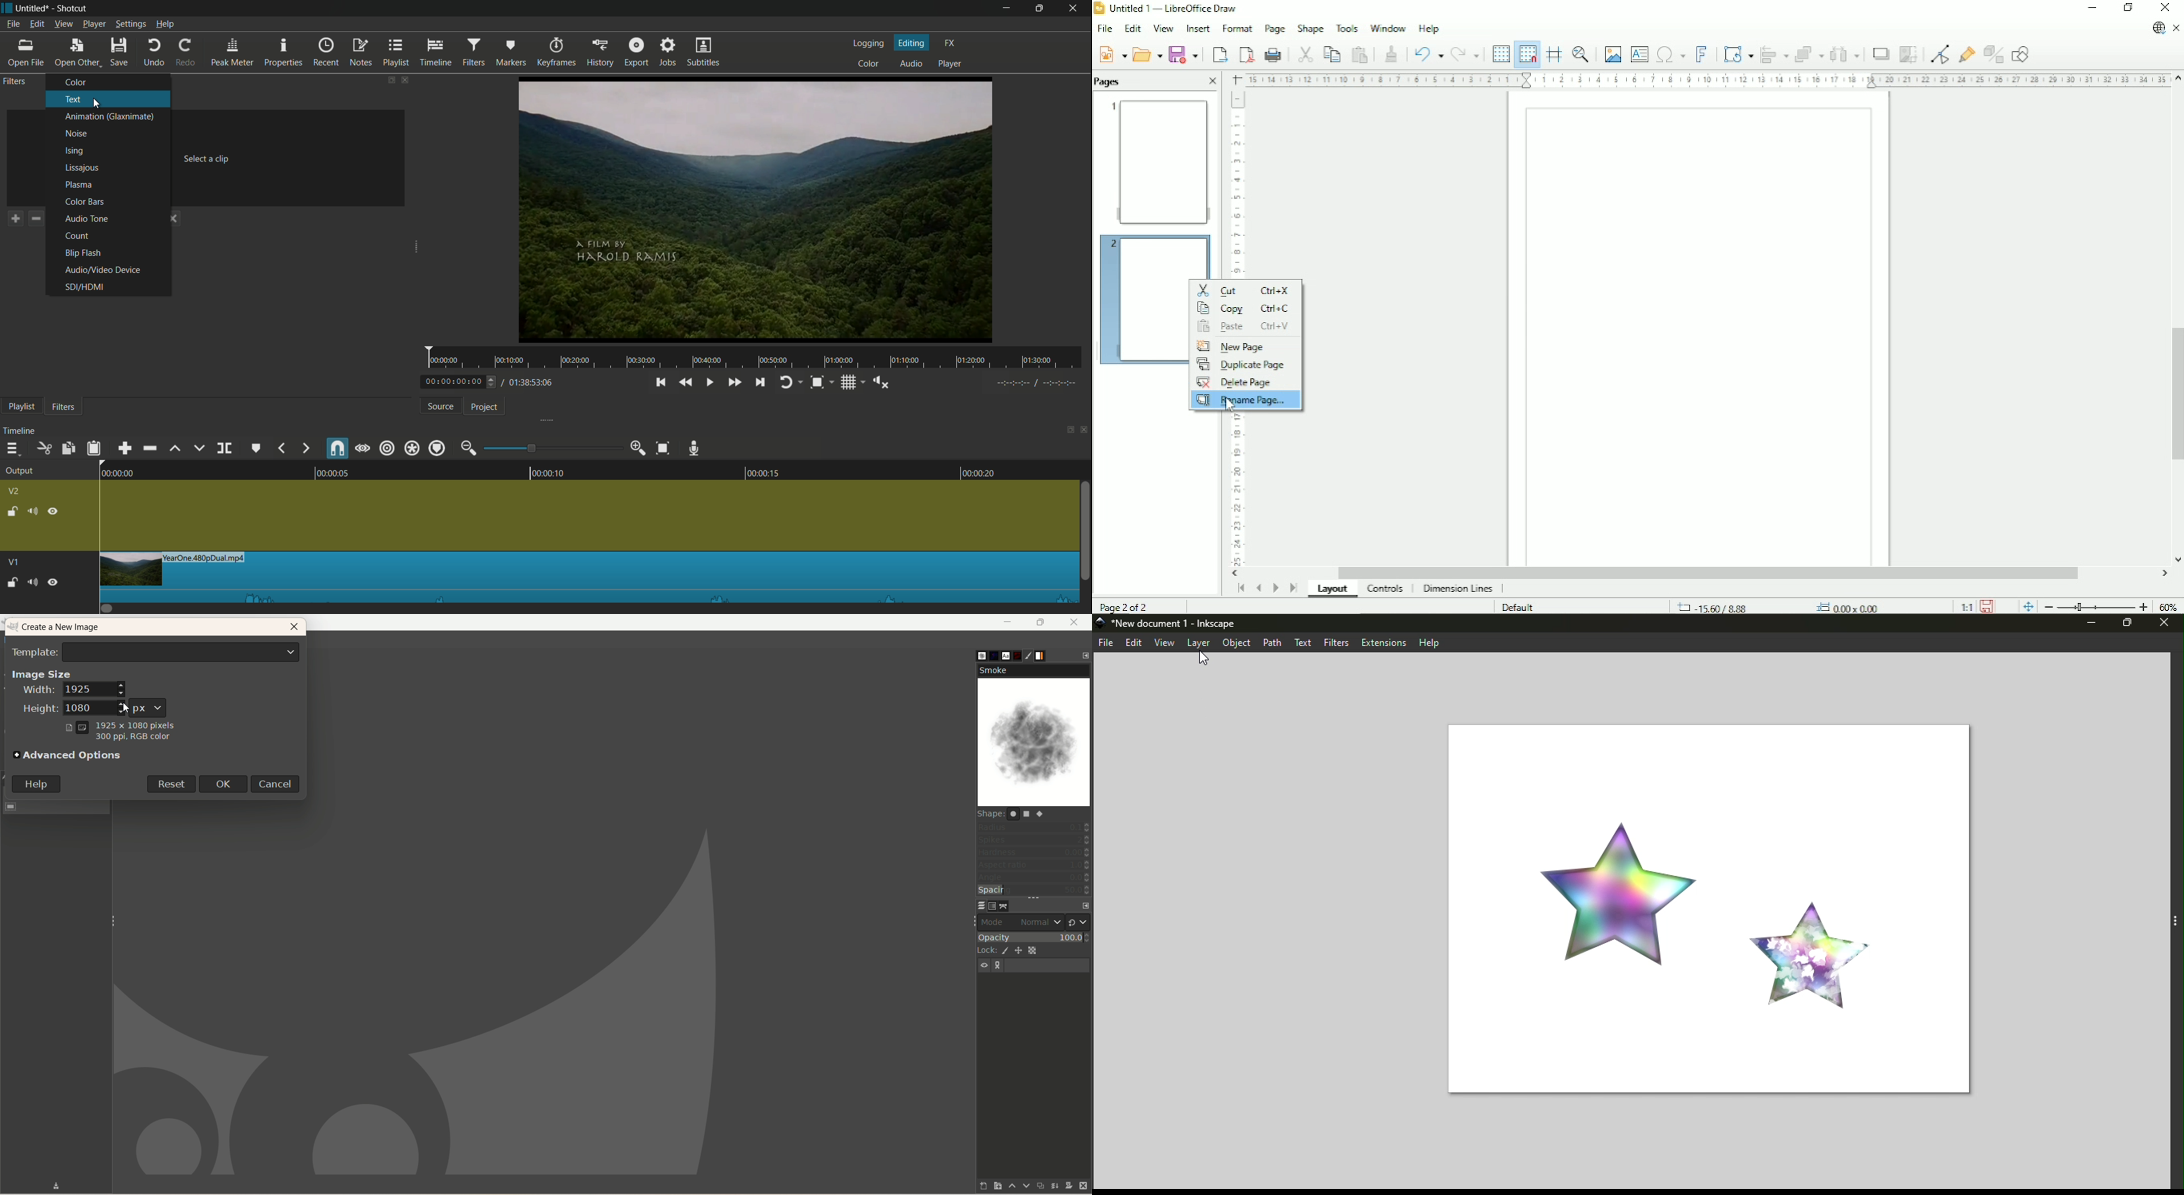 Image resolution: width=2184 pixels, height=1204 pixels. Describe the element at coordinates (1272, 641) in the screenshot. I see `path` at that location.